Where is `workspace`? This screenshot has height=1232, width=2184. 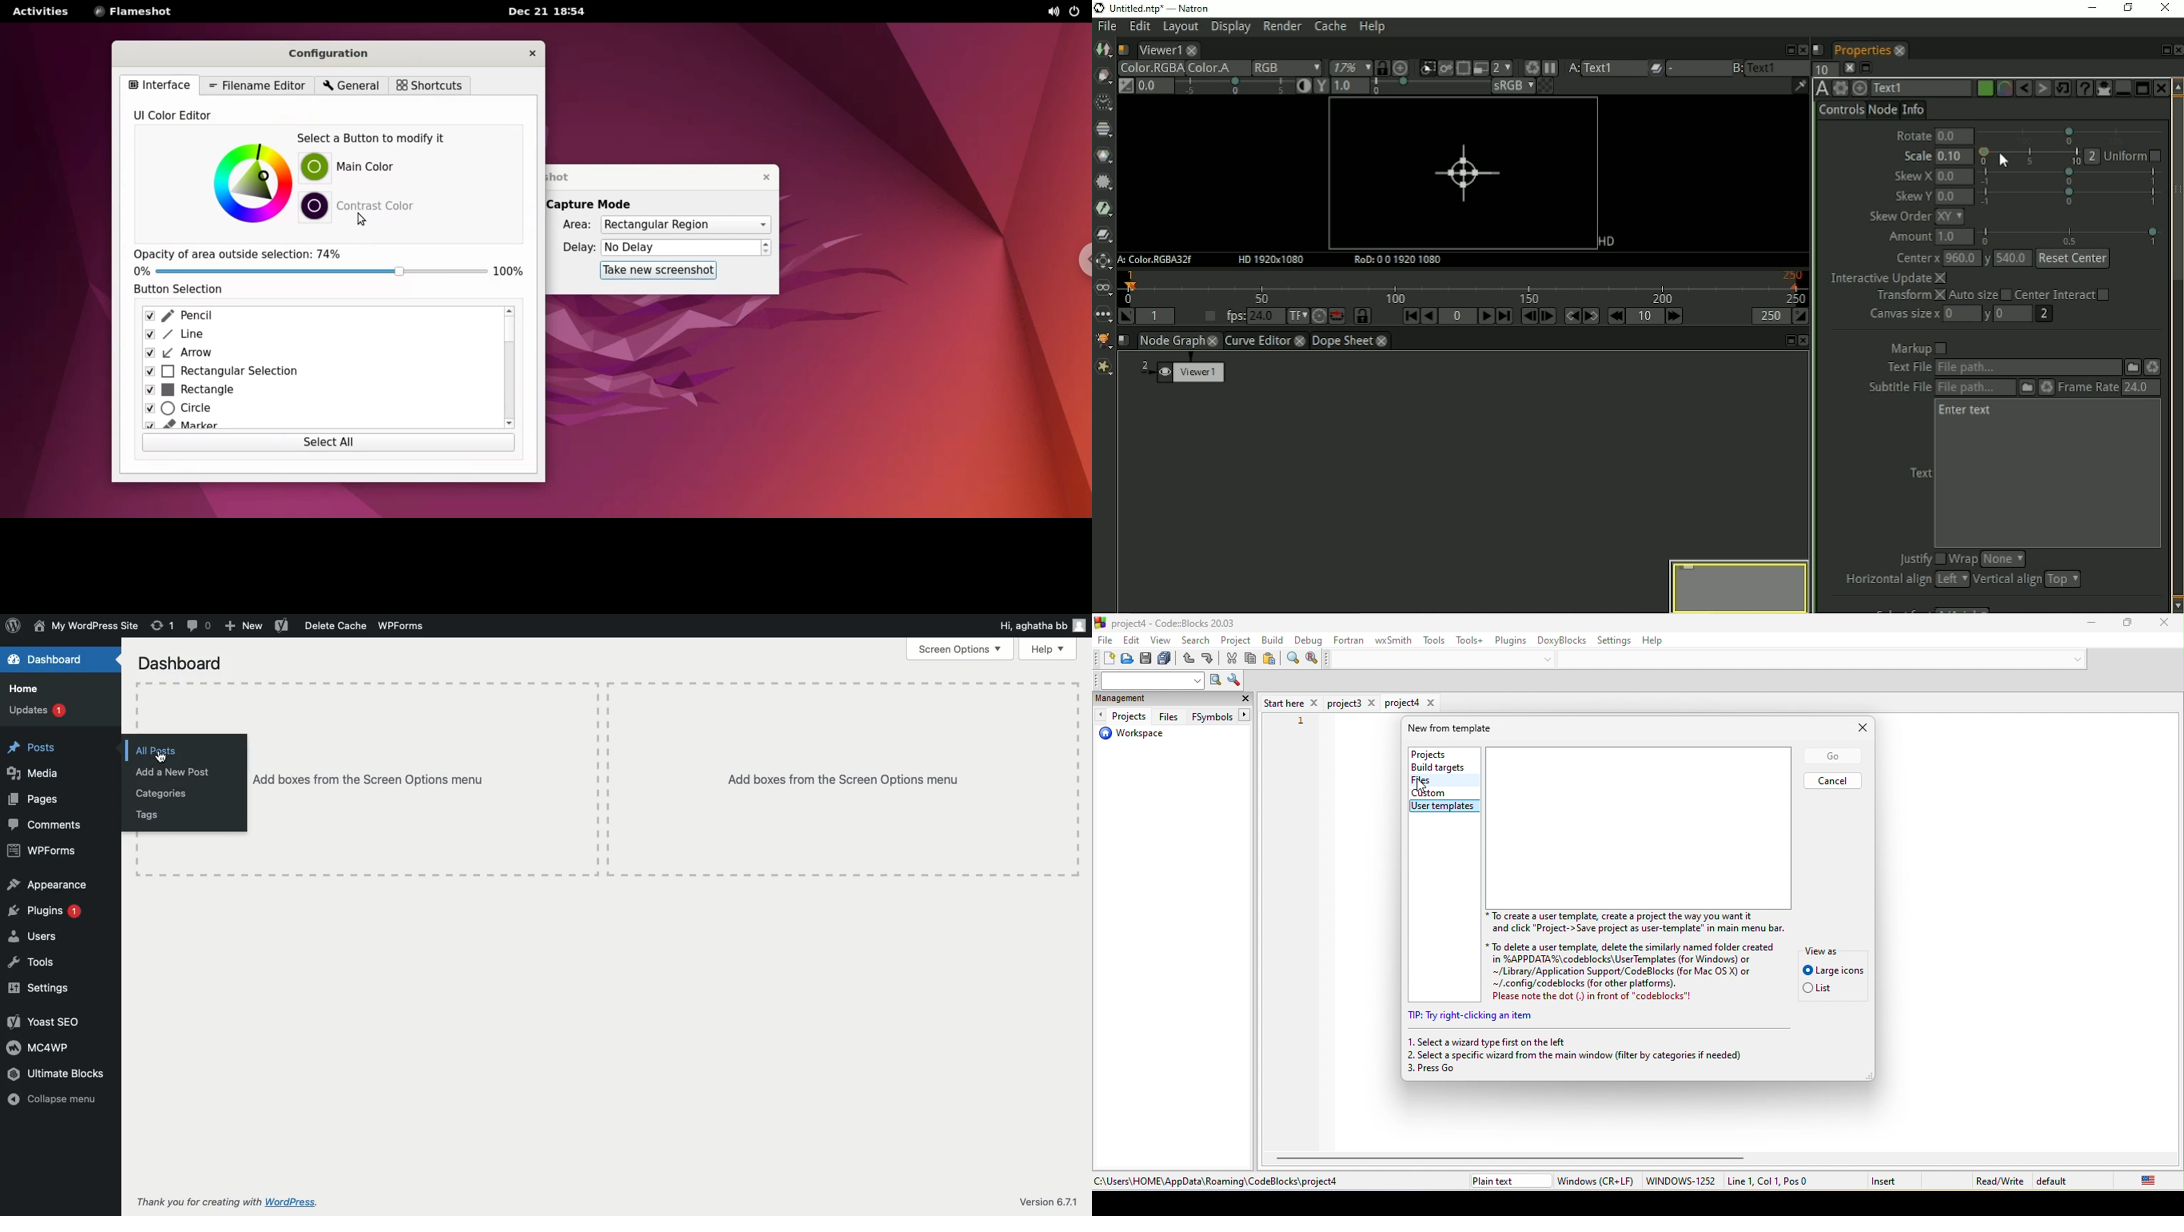
workspace is located at coordinates (1132, 736).